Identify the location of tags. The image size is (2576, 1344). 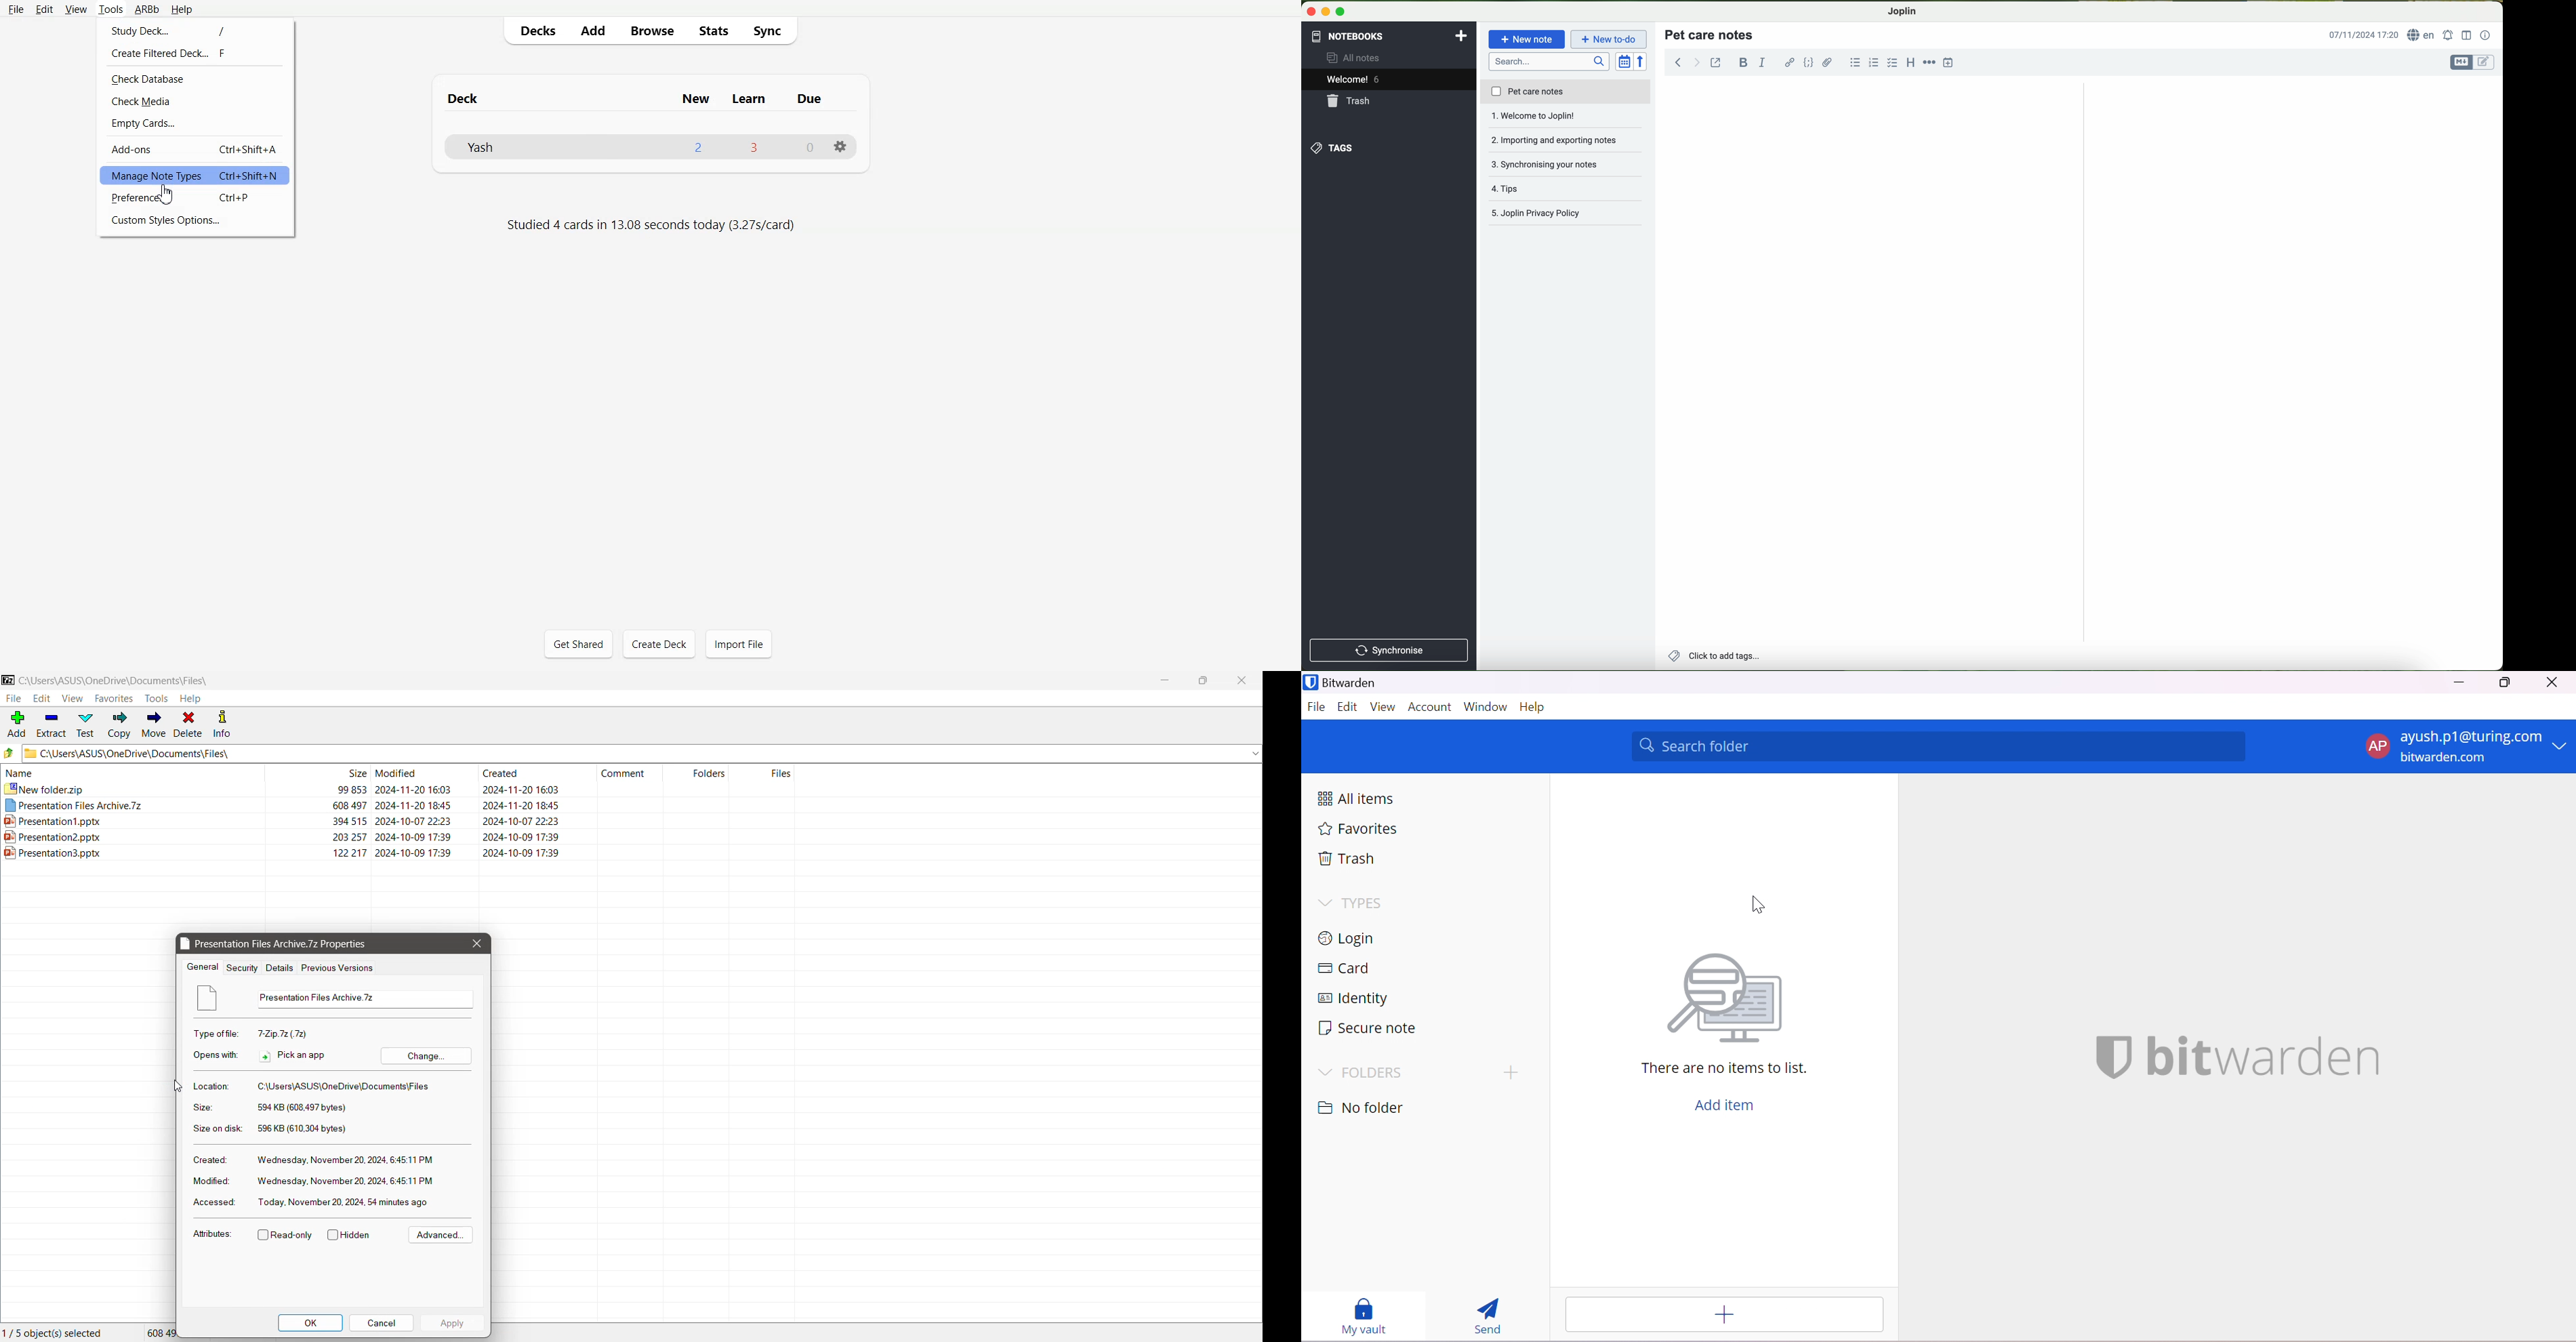
(1331, 148).